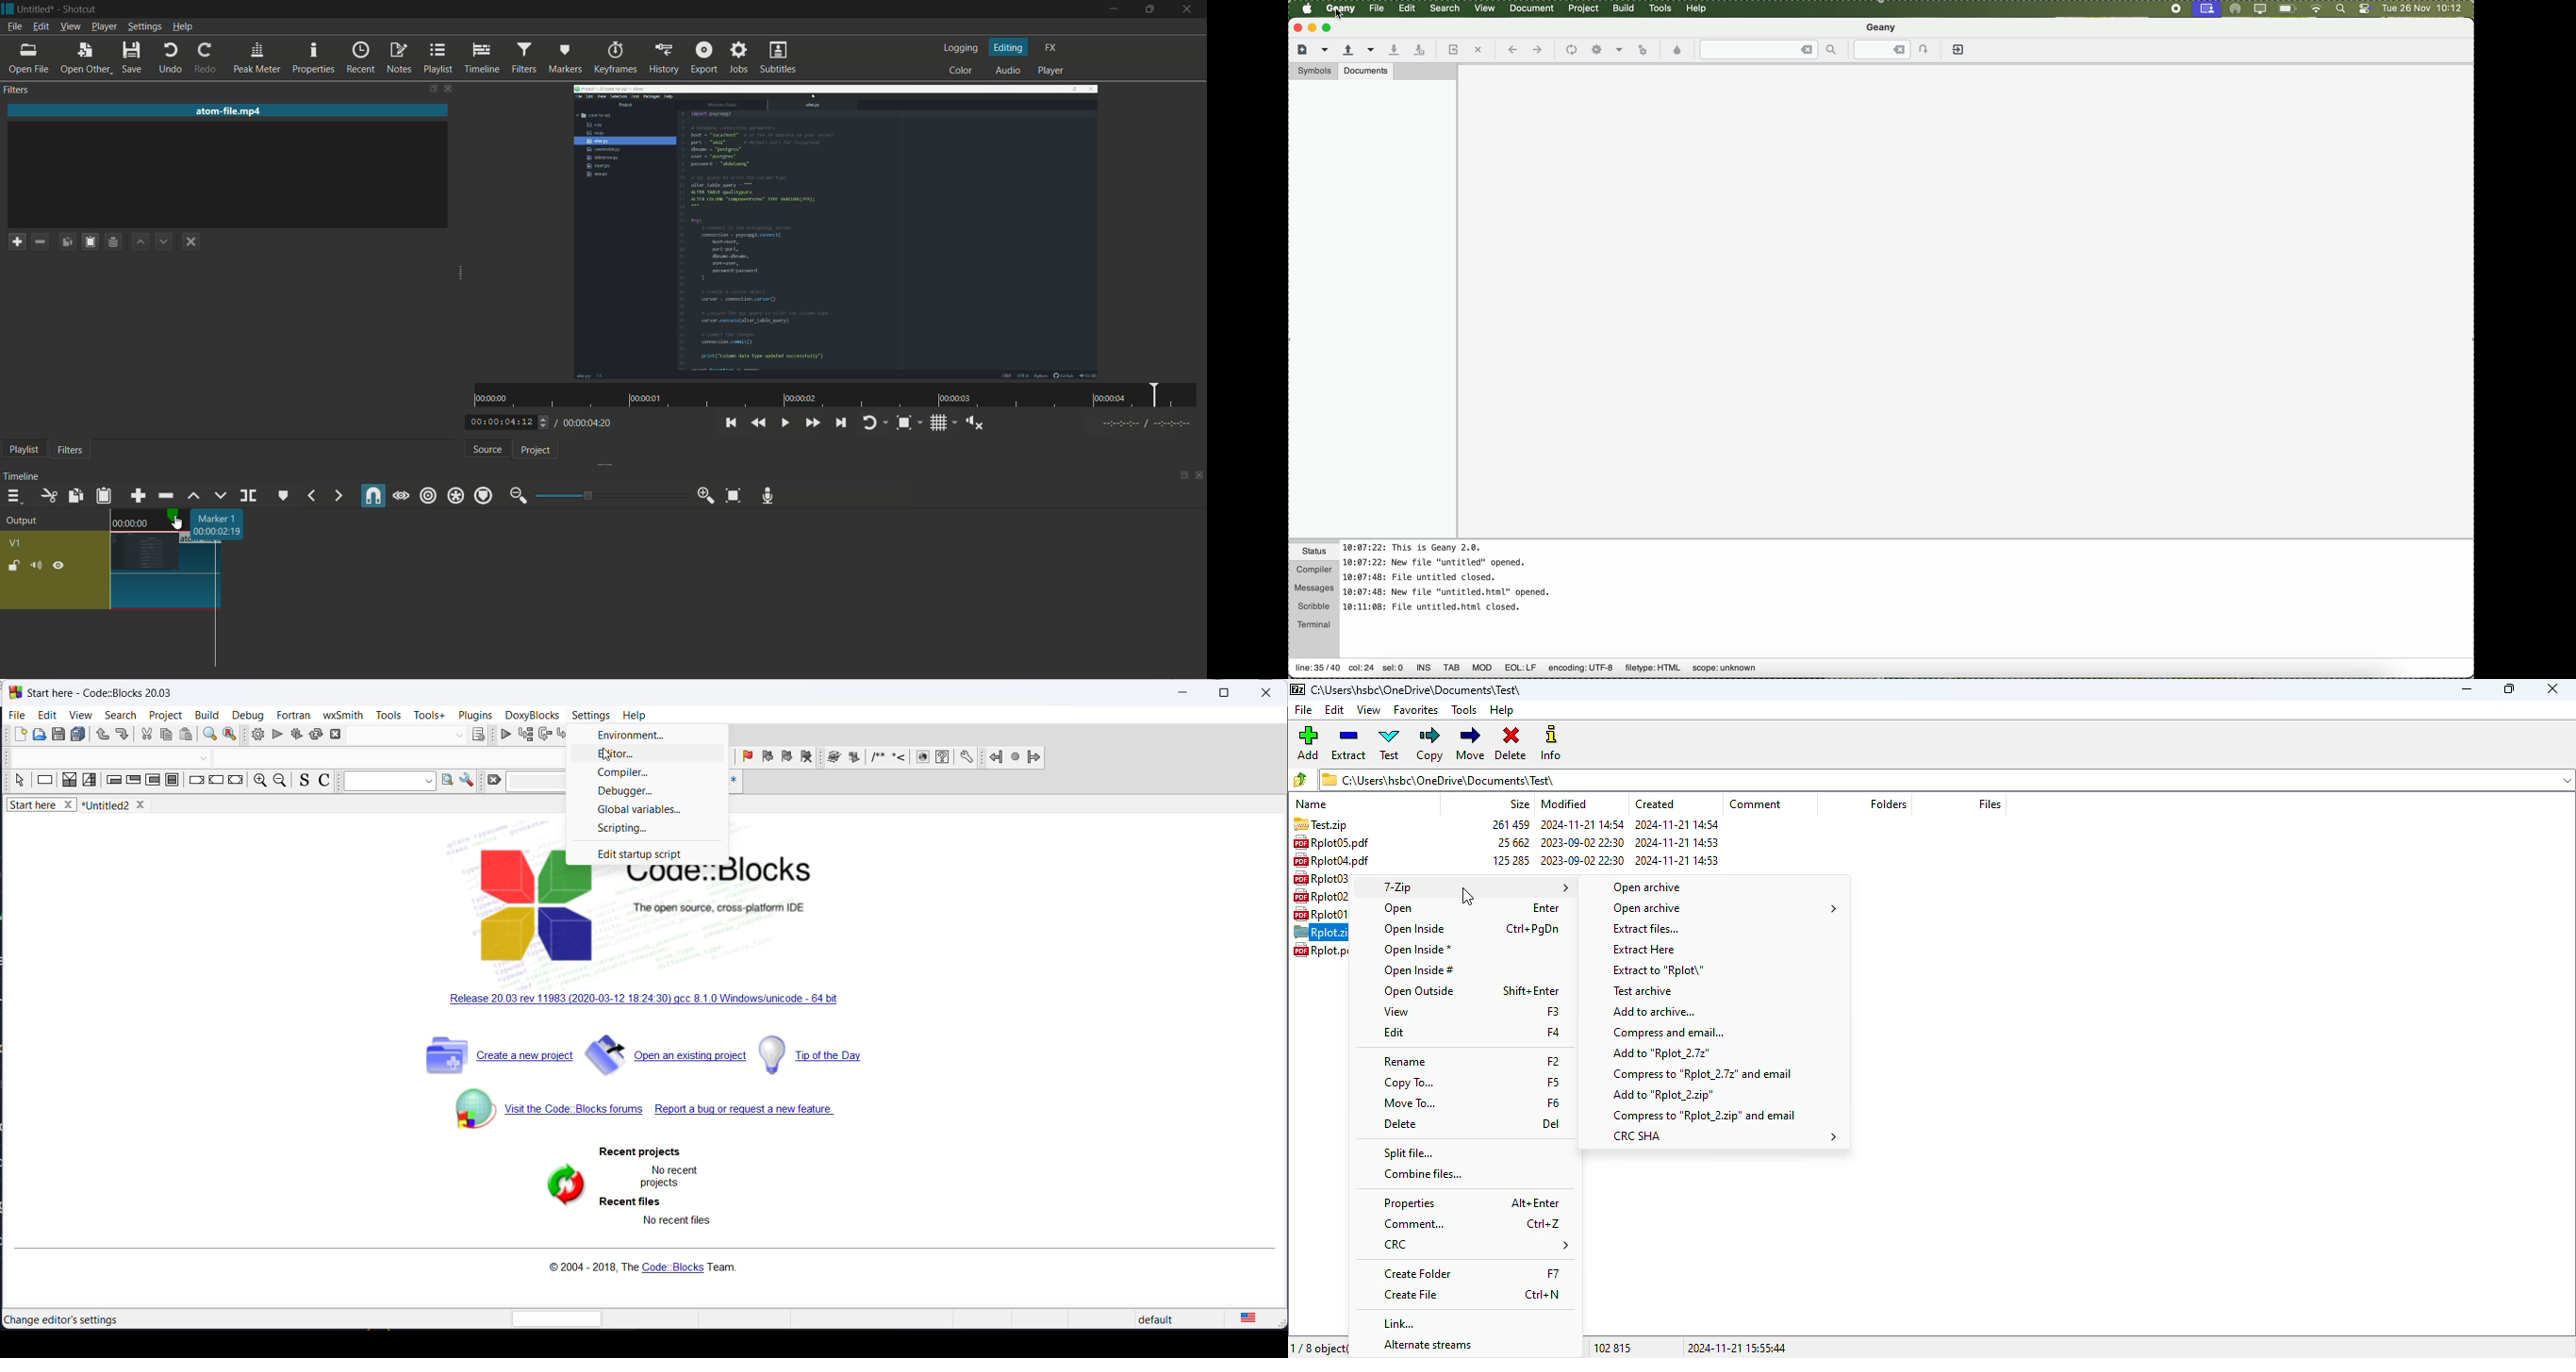  I want to click on imported video file, so click(836, 233).